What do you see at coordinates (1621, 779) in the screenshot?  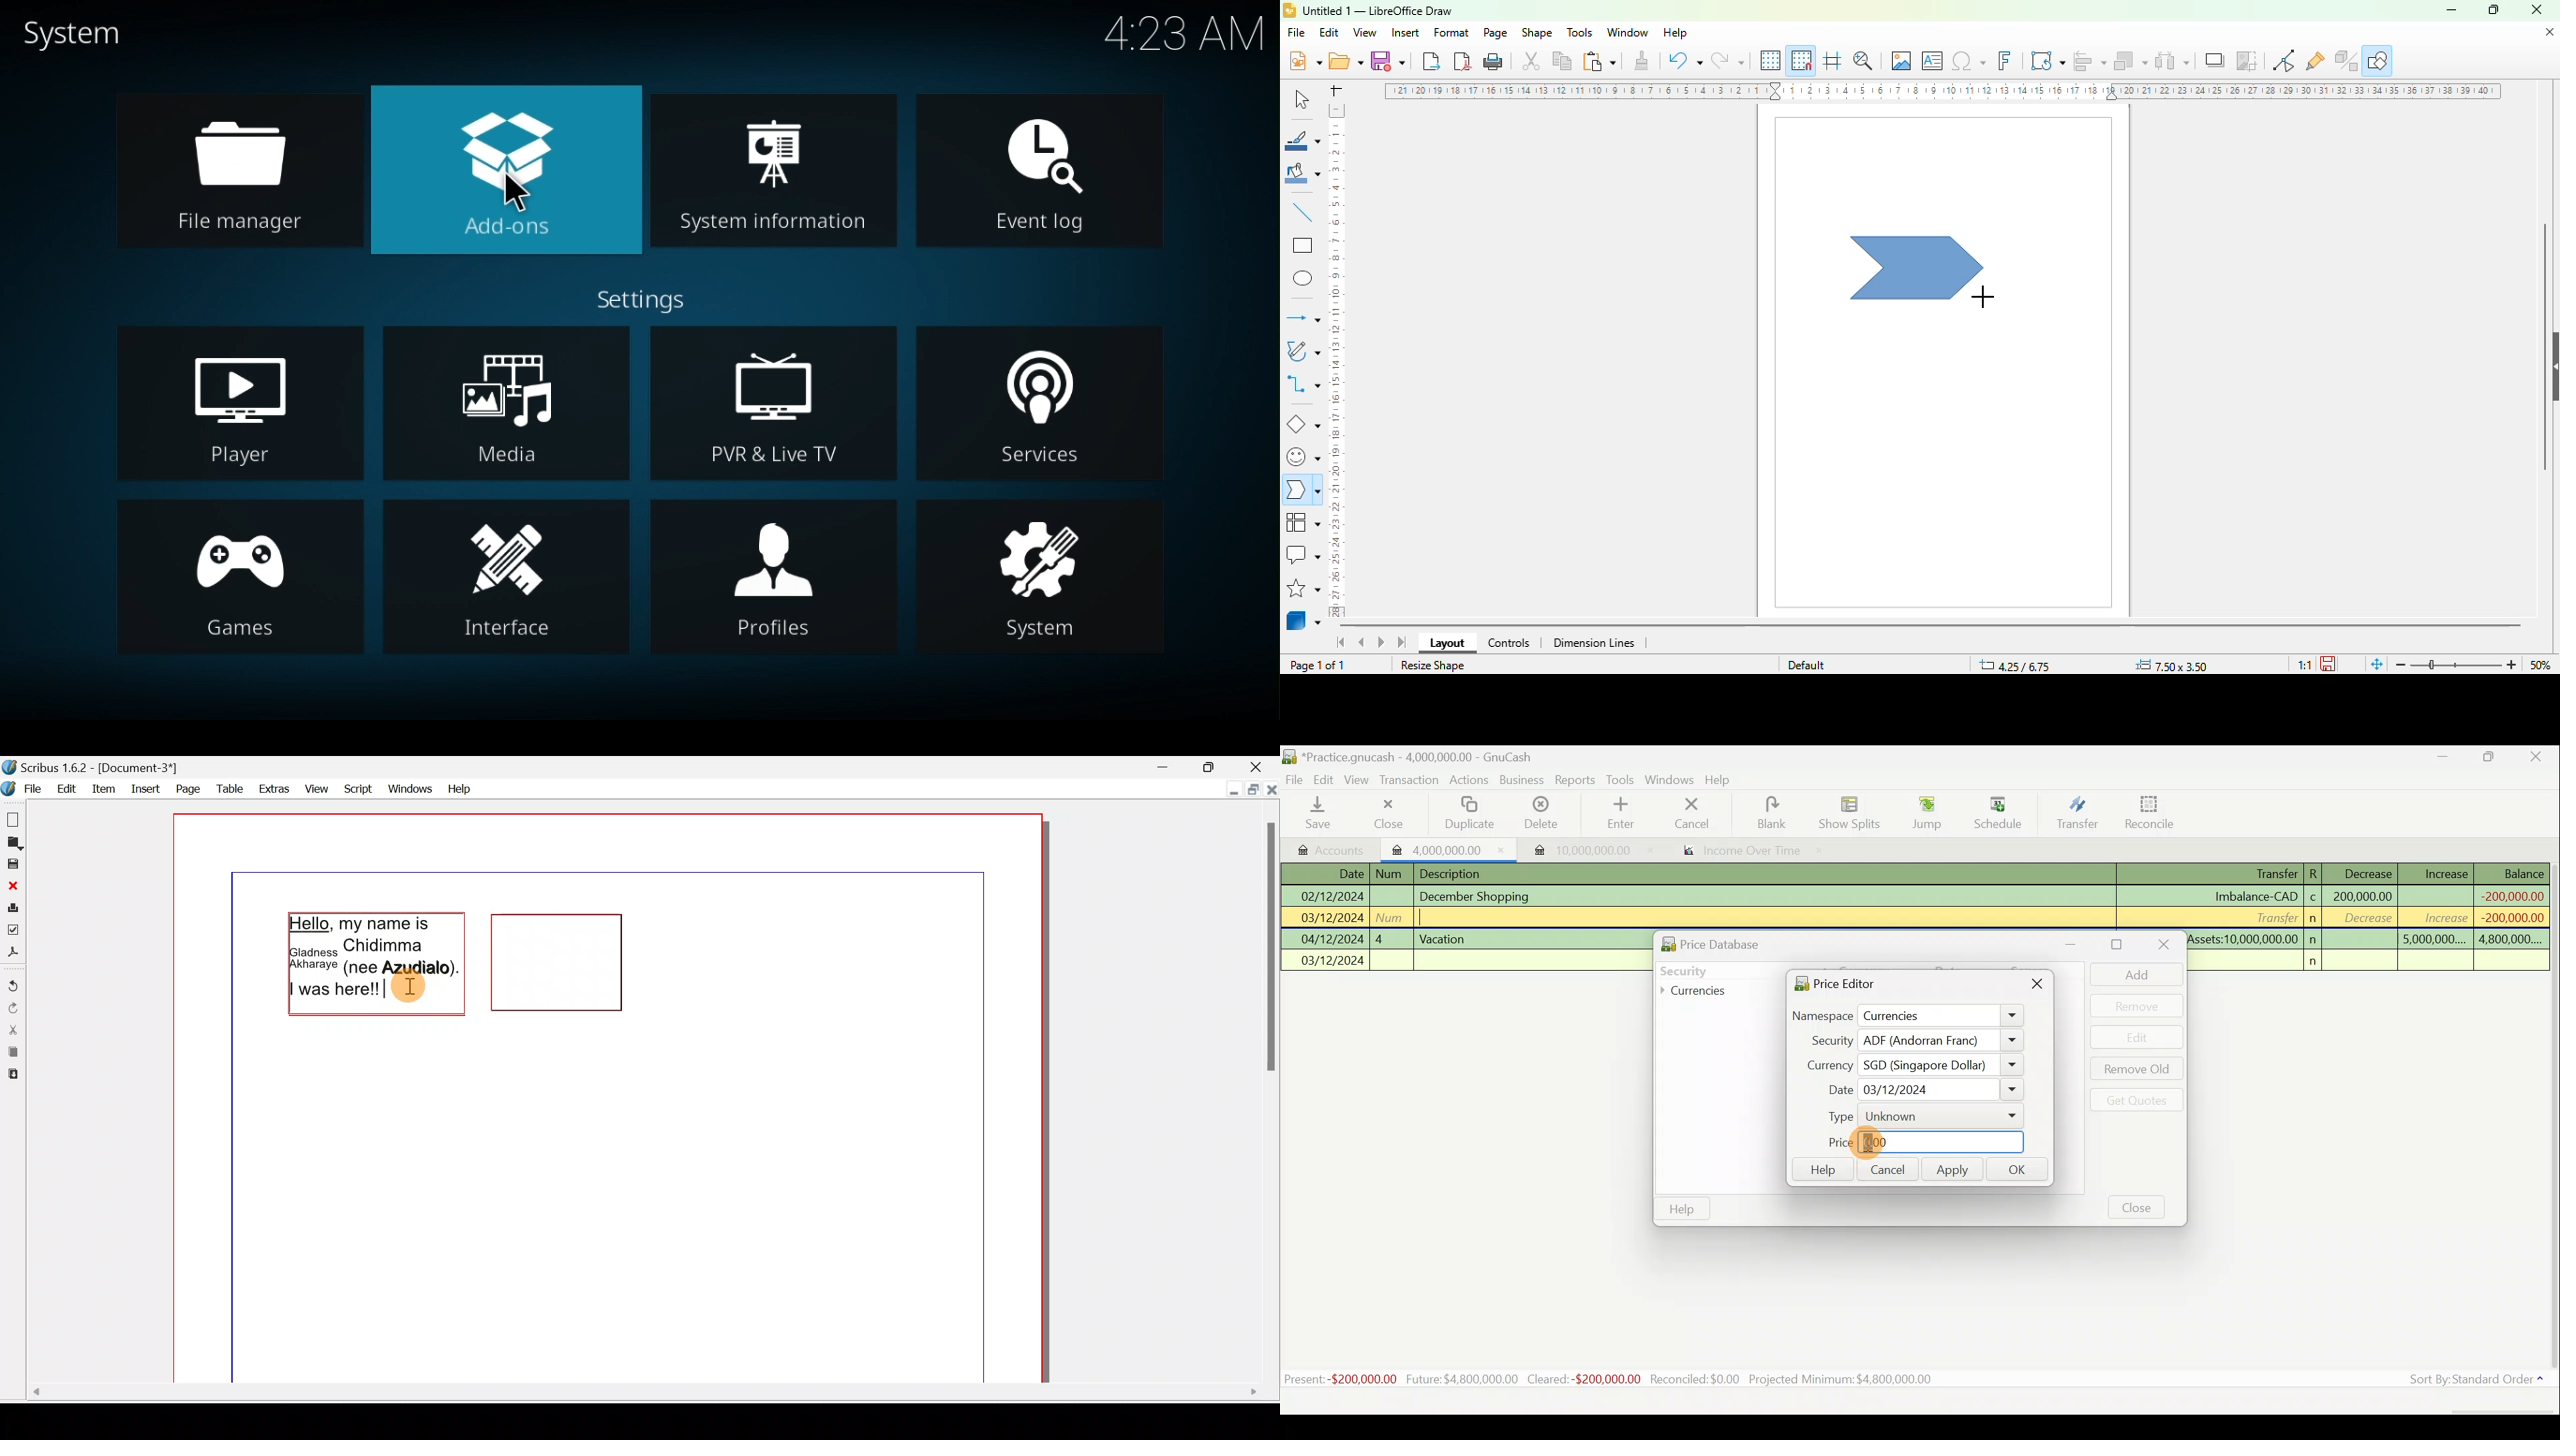 I see `Tools` at bounding box center [1621, 779].